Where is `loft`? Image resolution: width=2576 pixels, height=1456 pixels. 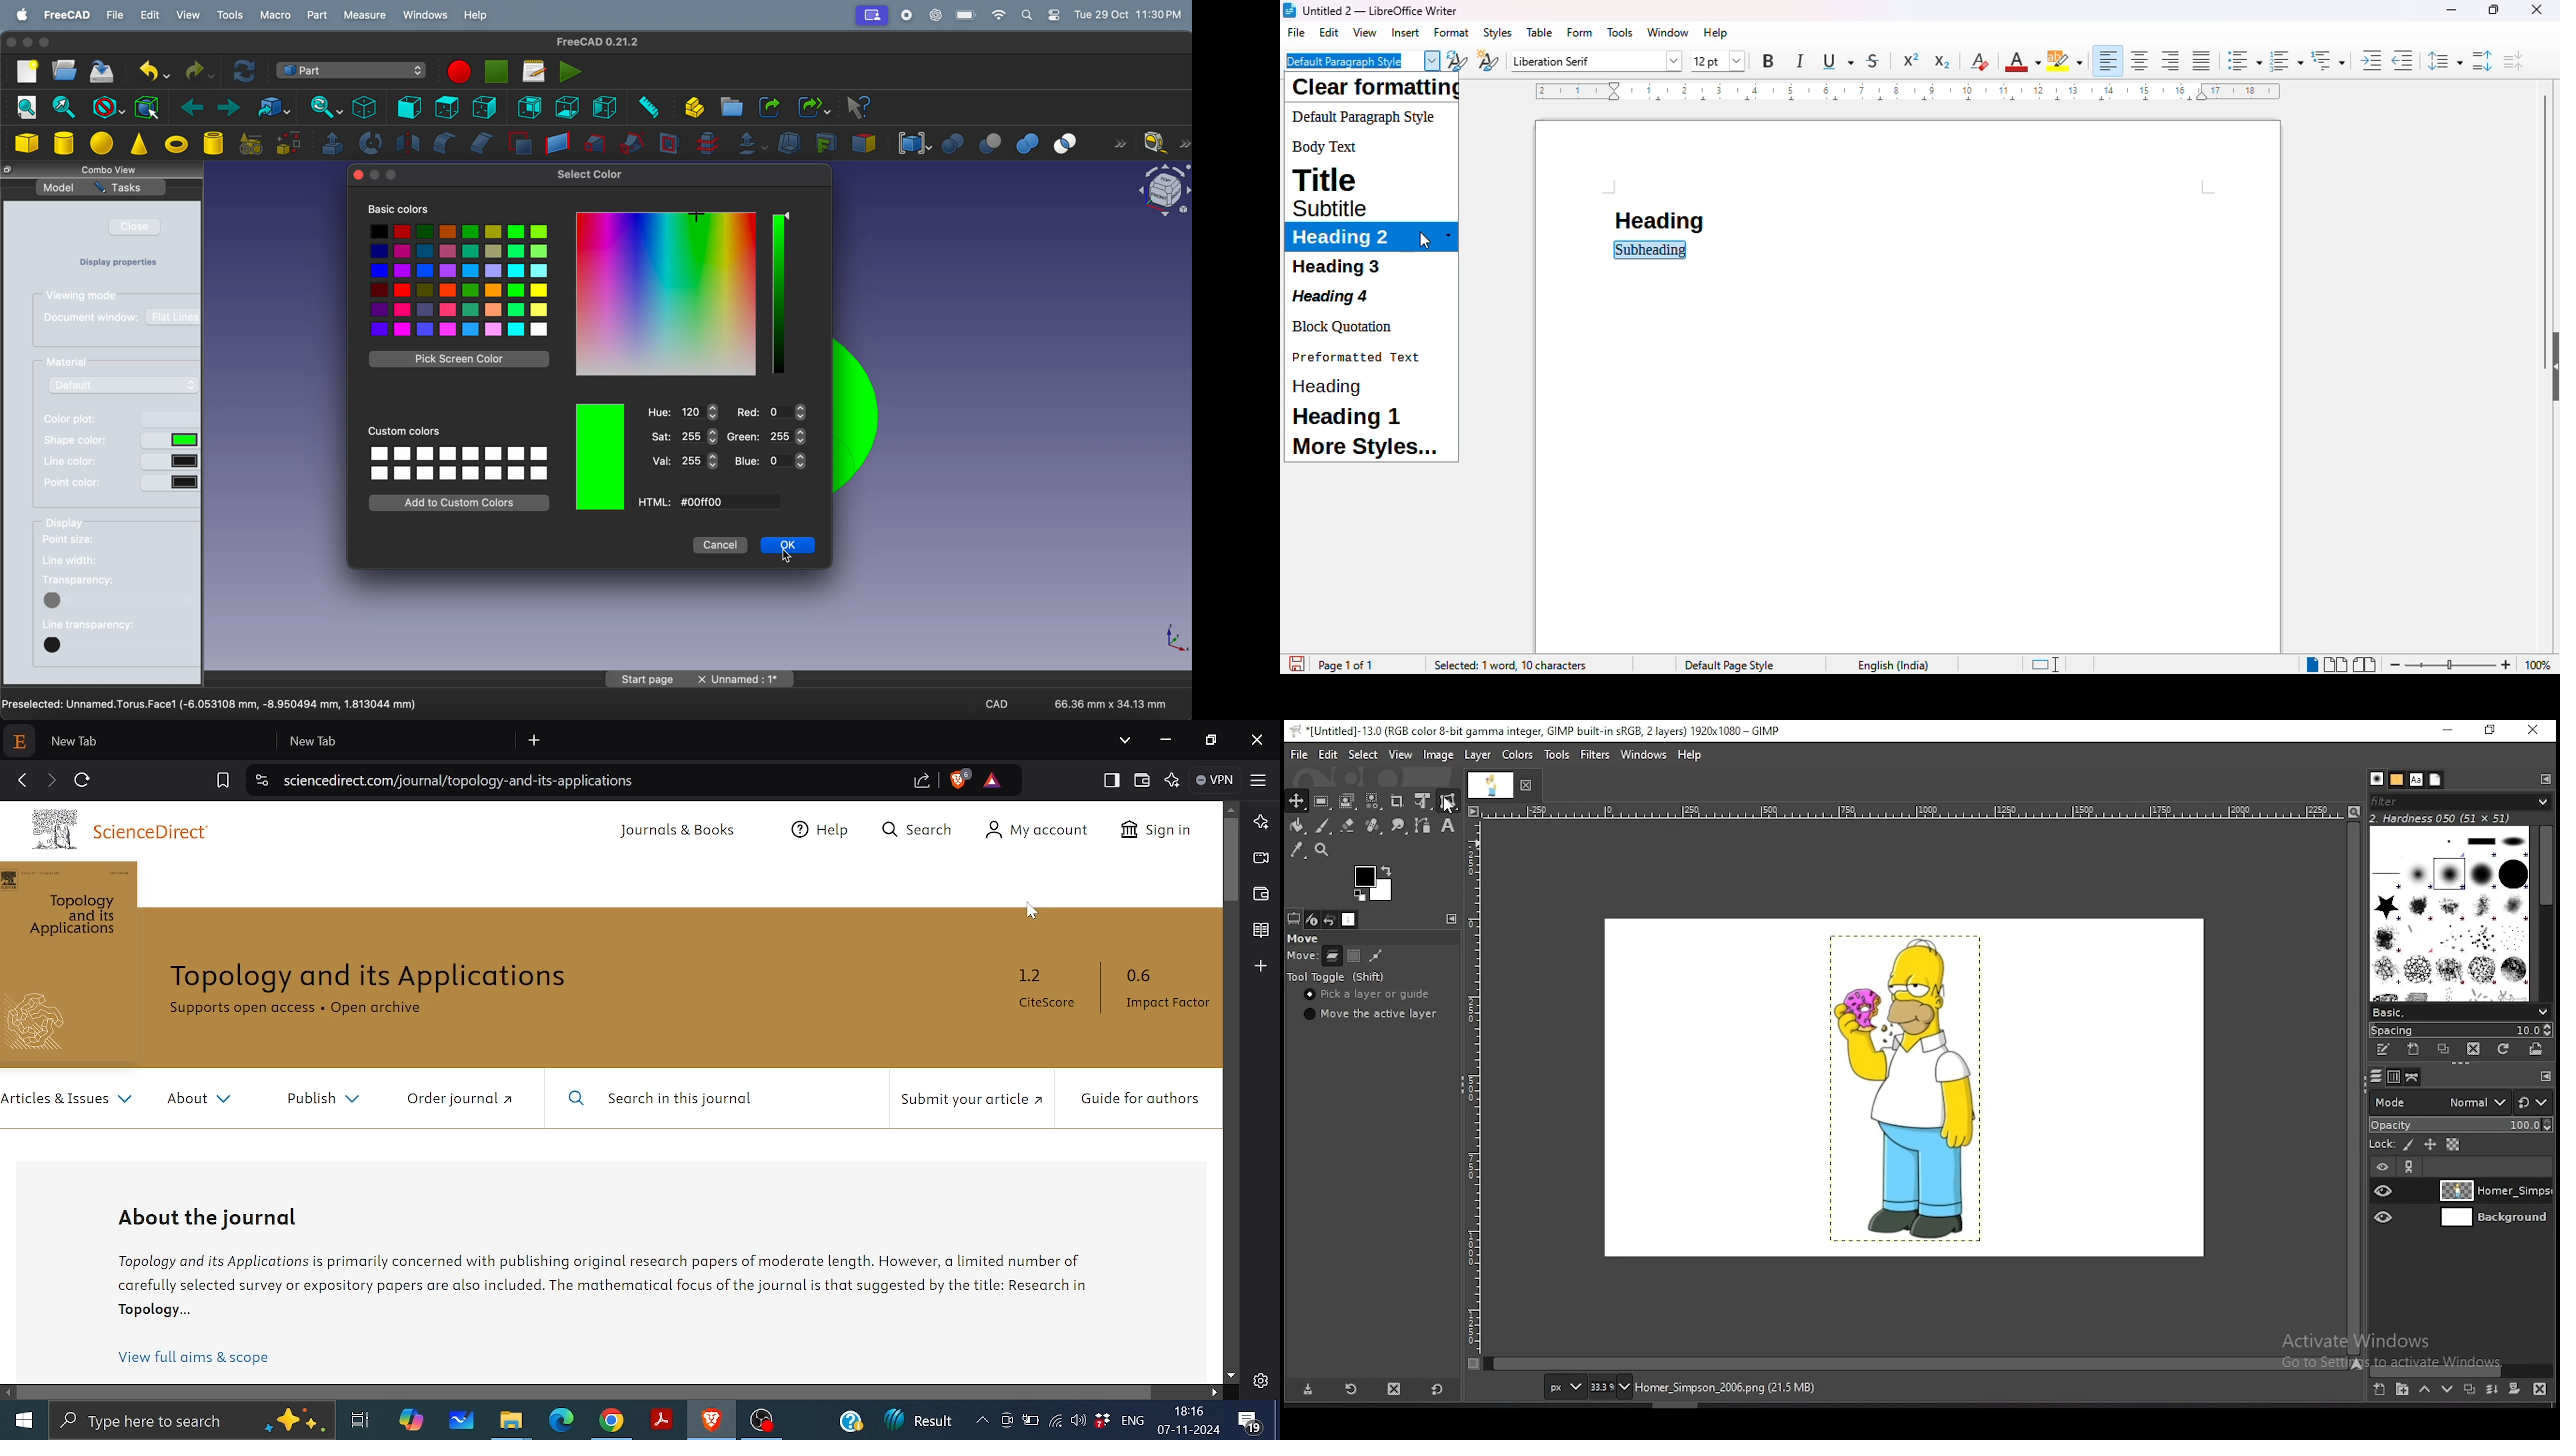 loft is located at coordinates (596, 142).